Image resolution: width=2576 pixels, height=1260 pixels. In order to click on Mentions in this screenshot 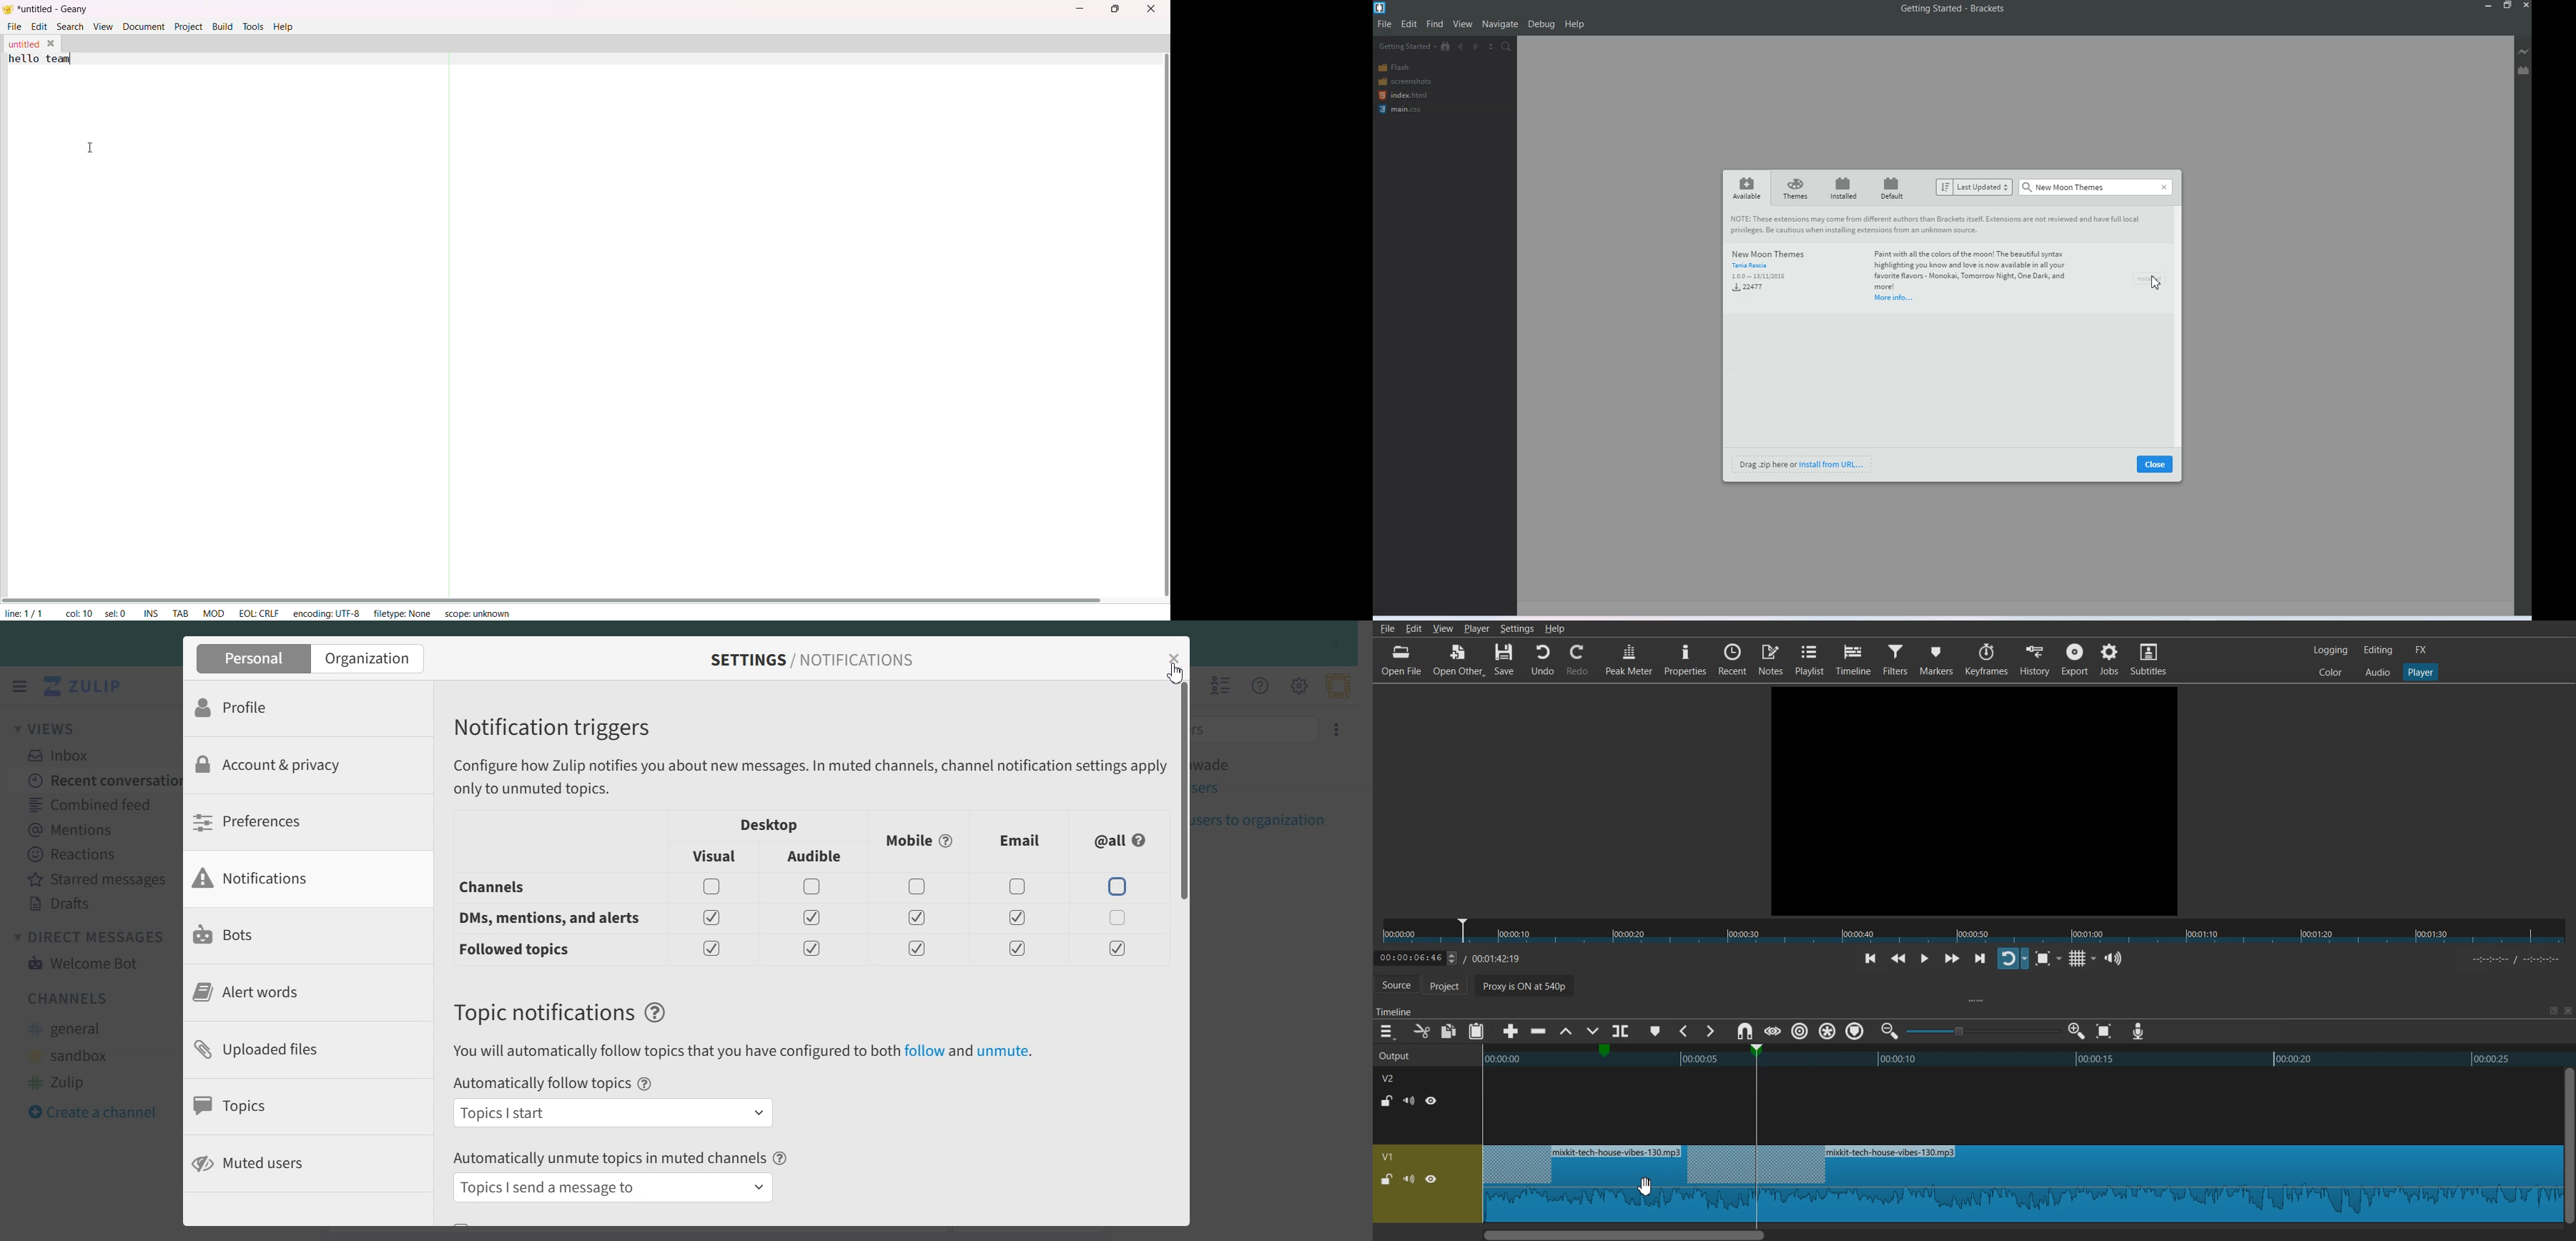, I will do `click(94, 828)`.